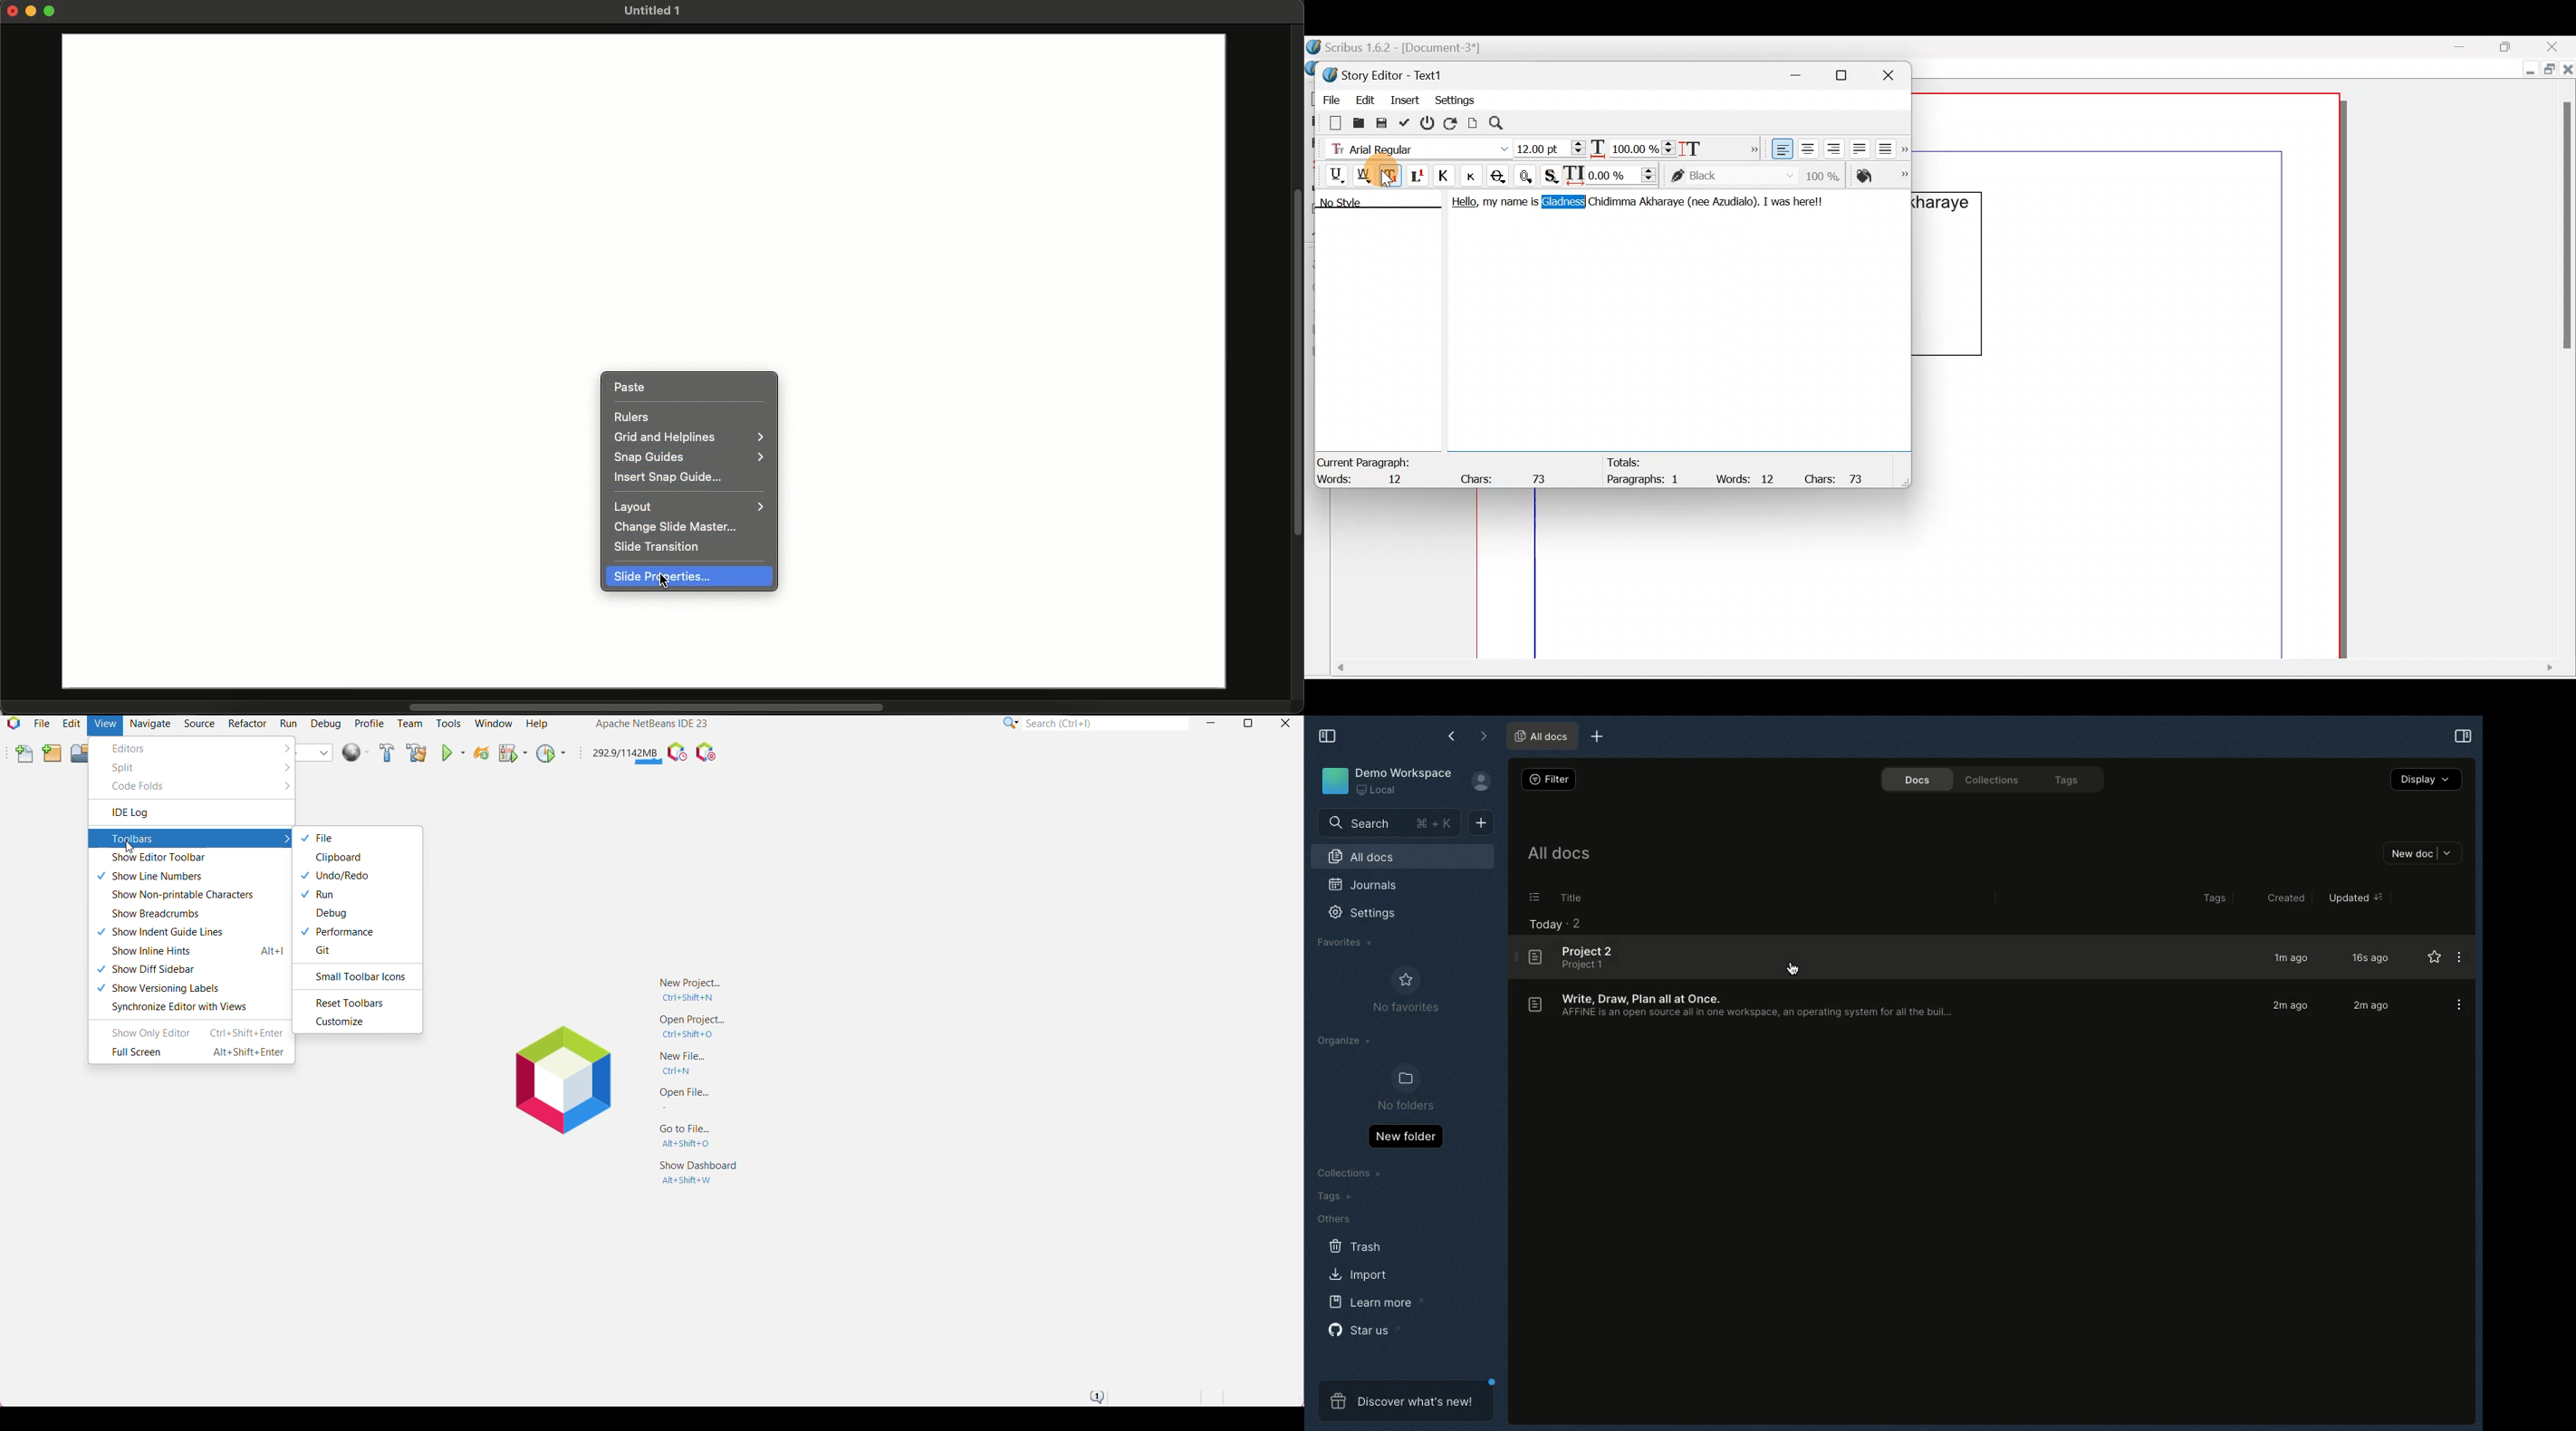 The image size is (2576, 1456). Describe the element at coordinates (634, 415) in the screenshot. I see `Rulers` at that location.